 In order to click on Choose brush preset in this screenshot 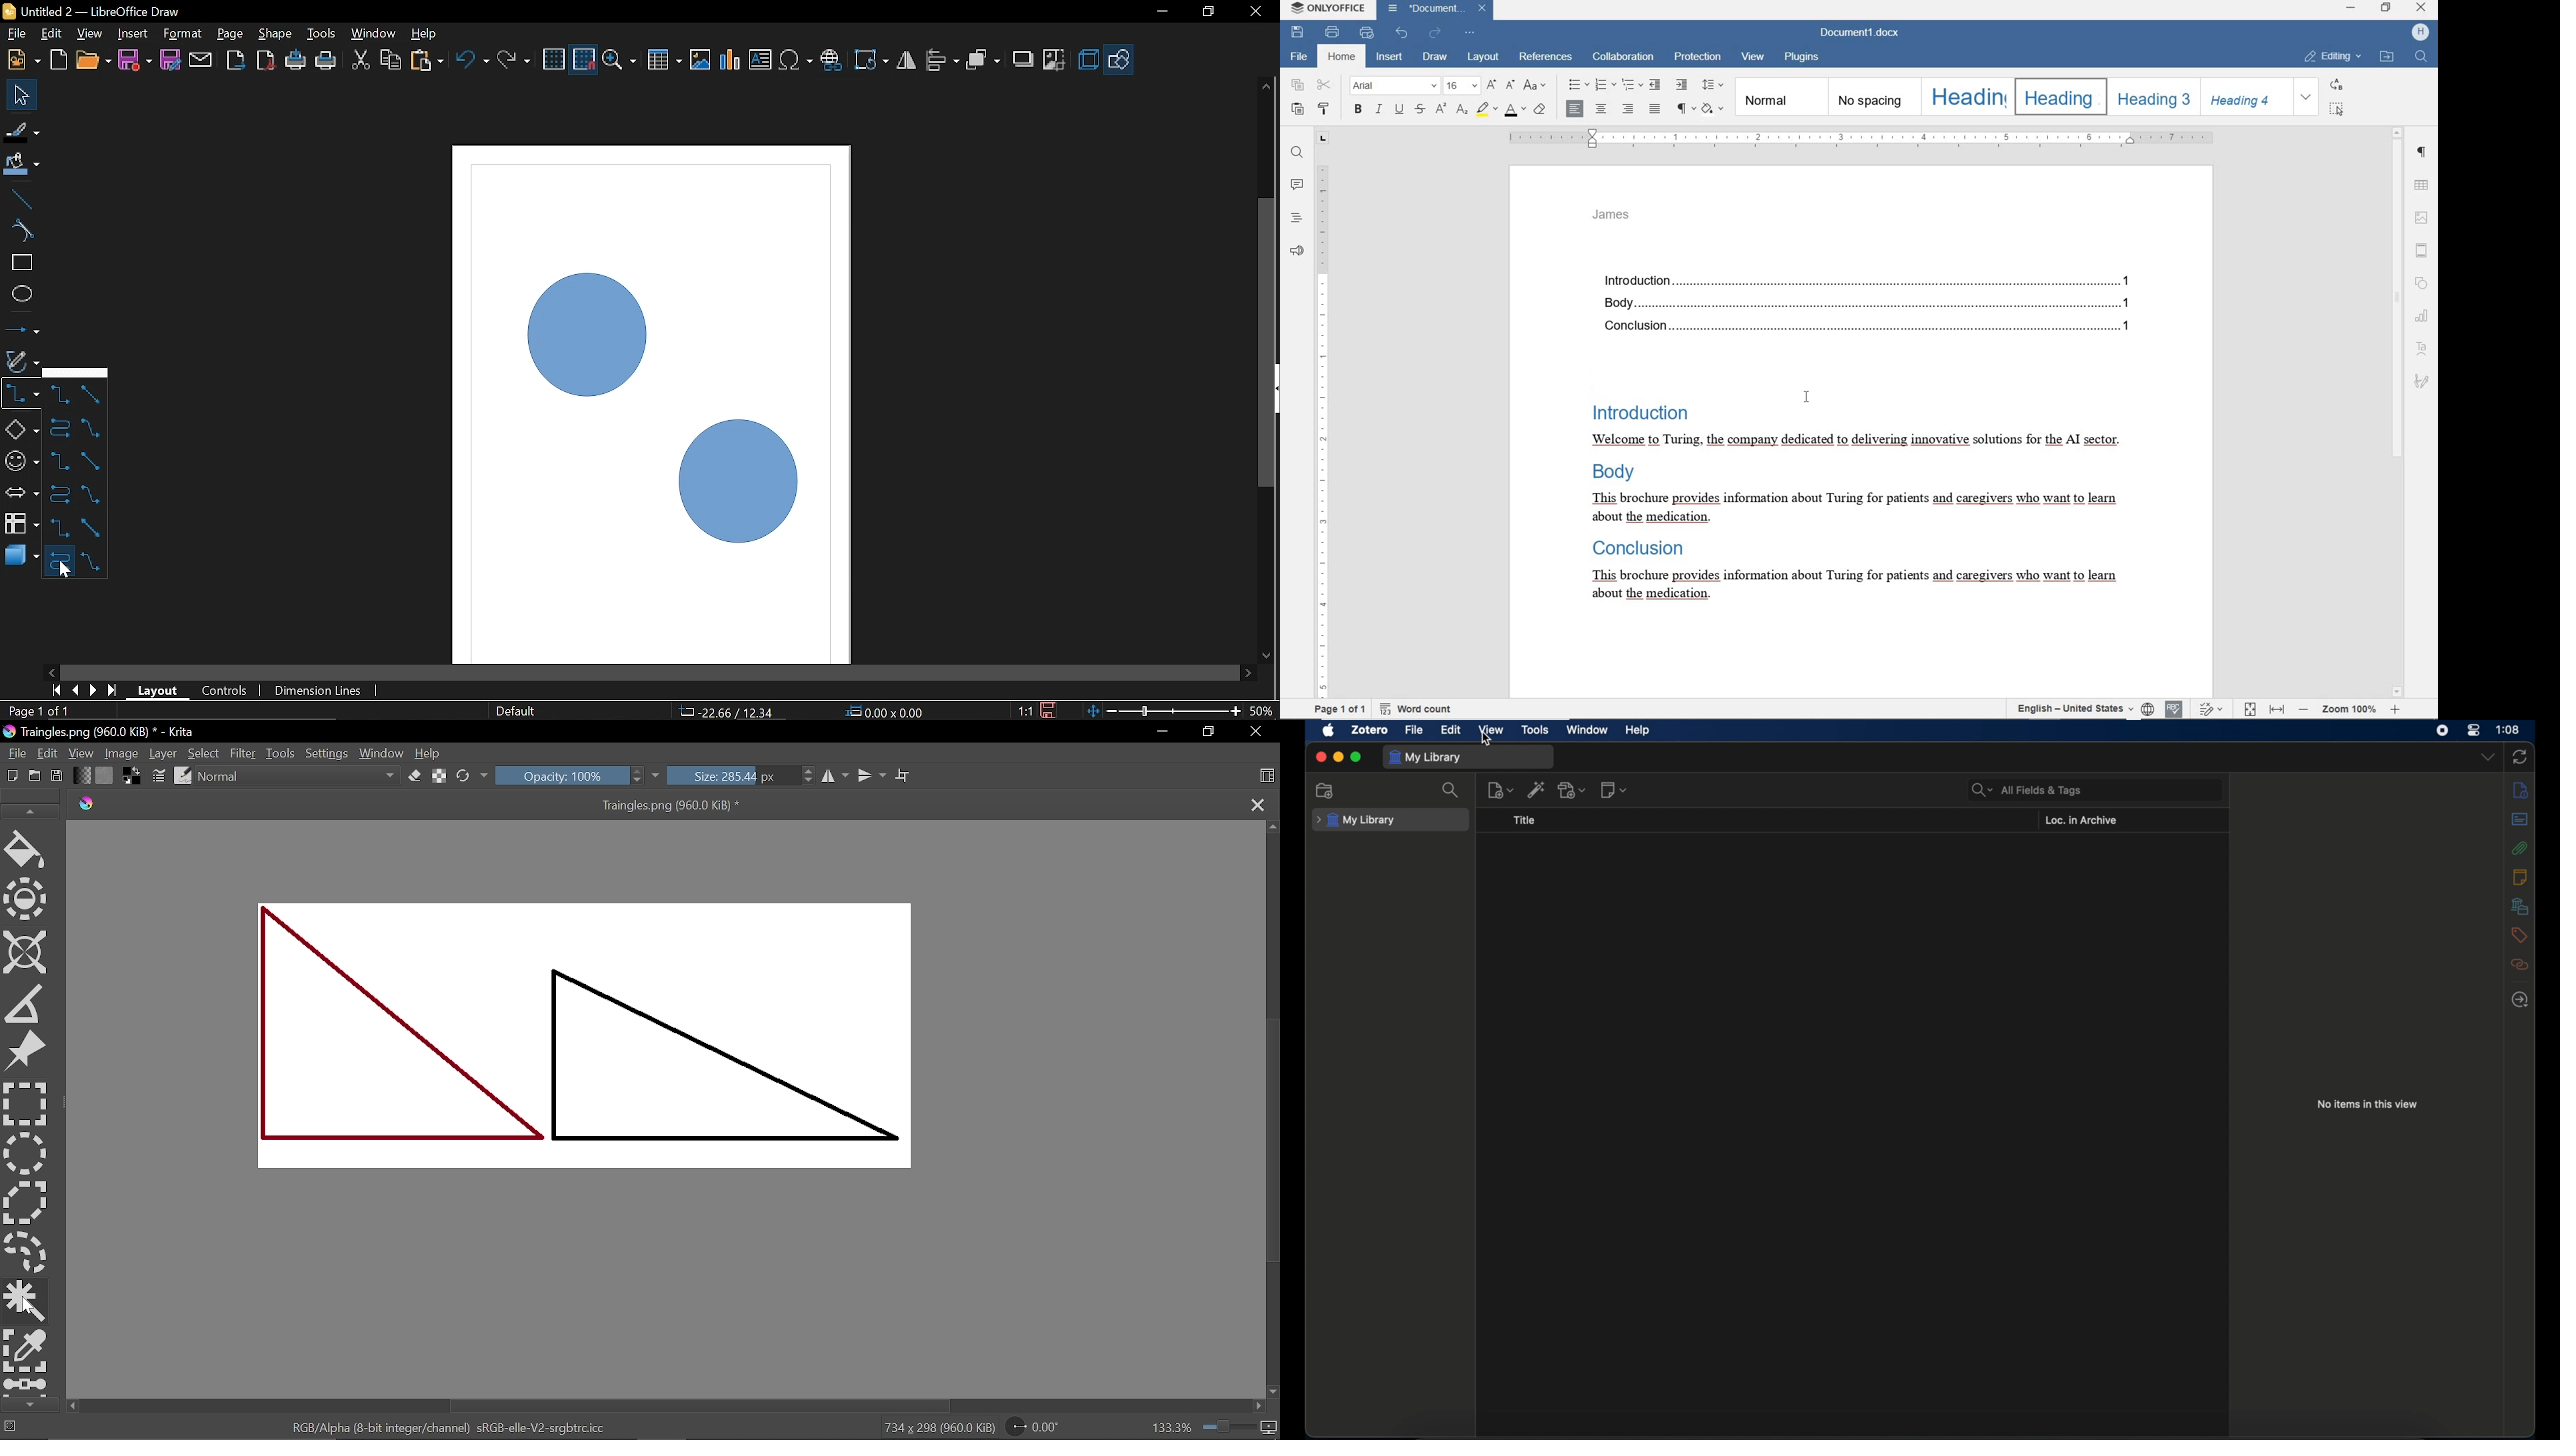, I will do `click(184, 776)`.